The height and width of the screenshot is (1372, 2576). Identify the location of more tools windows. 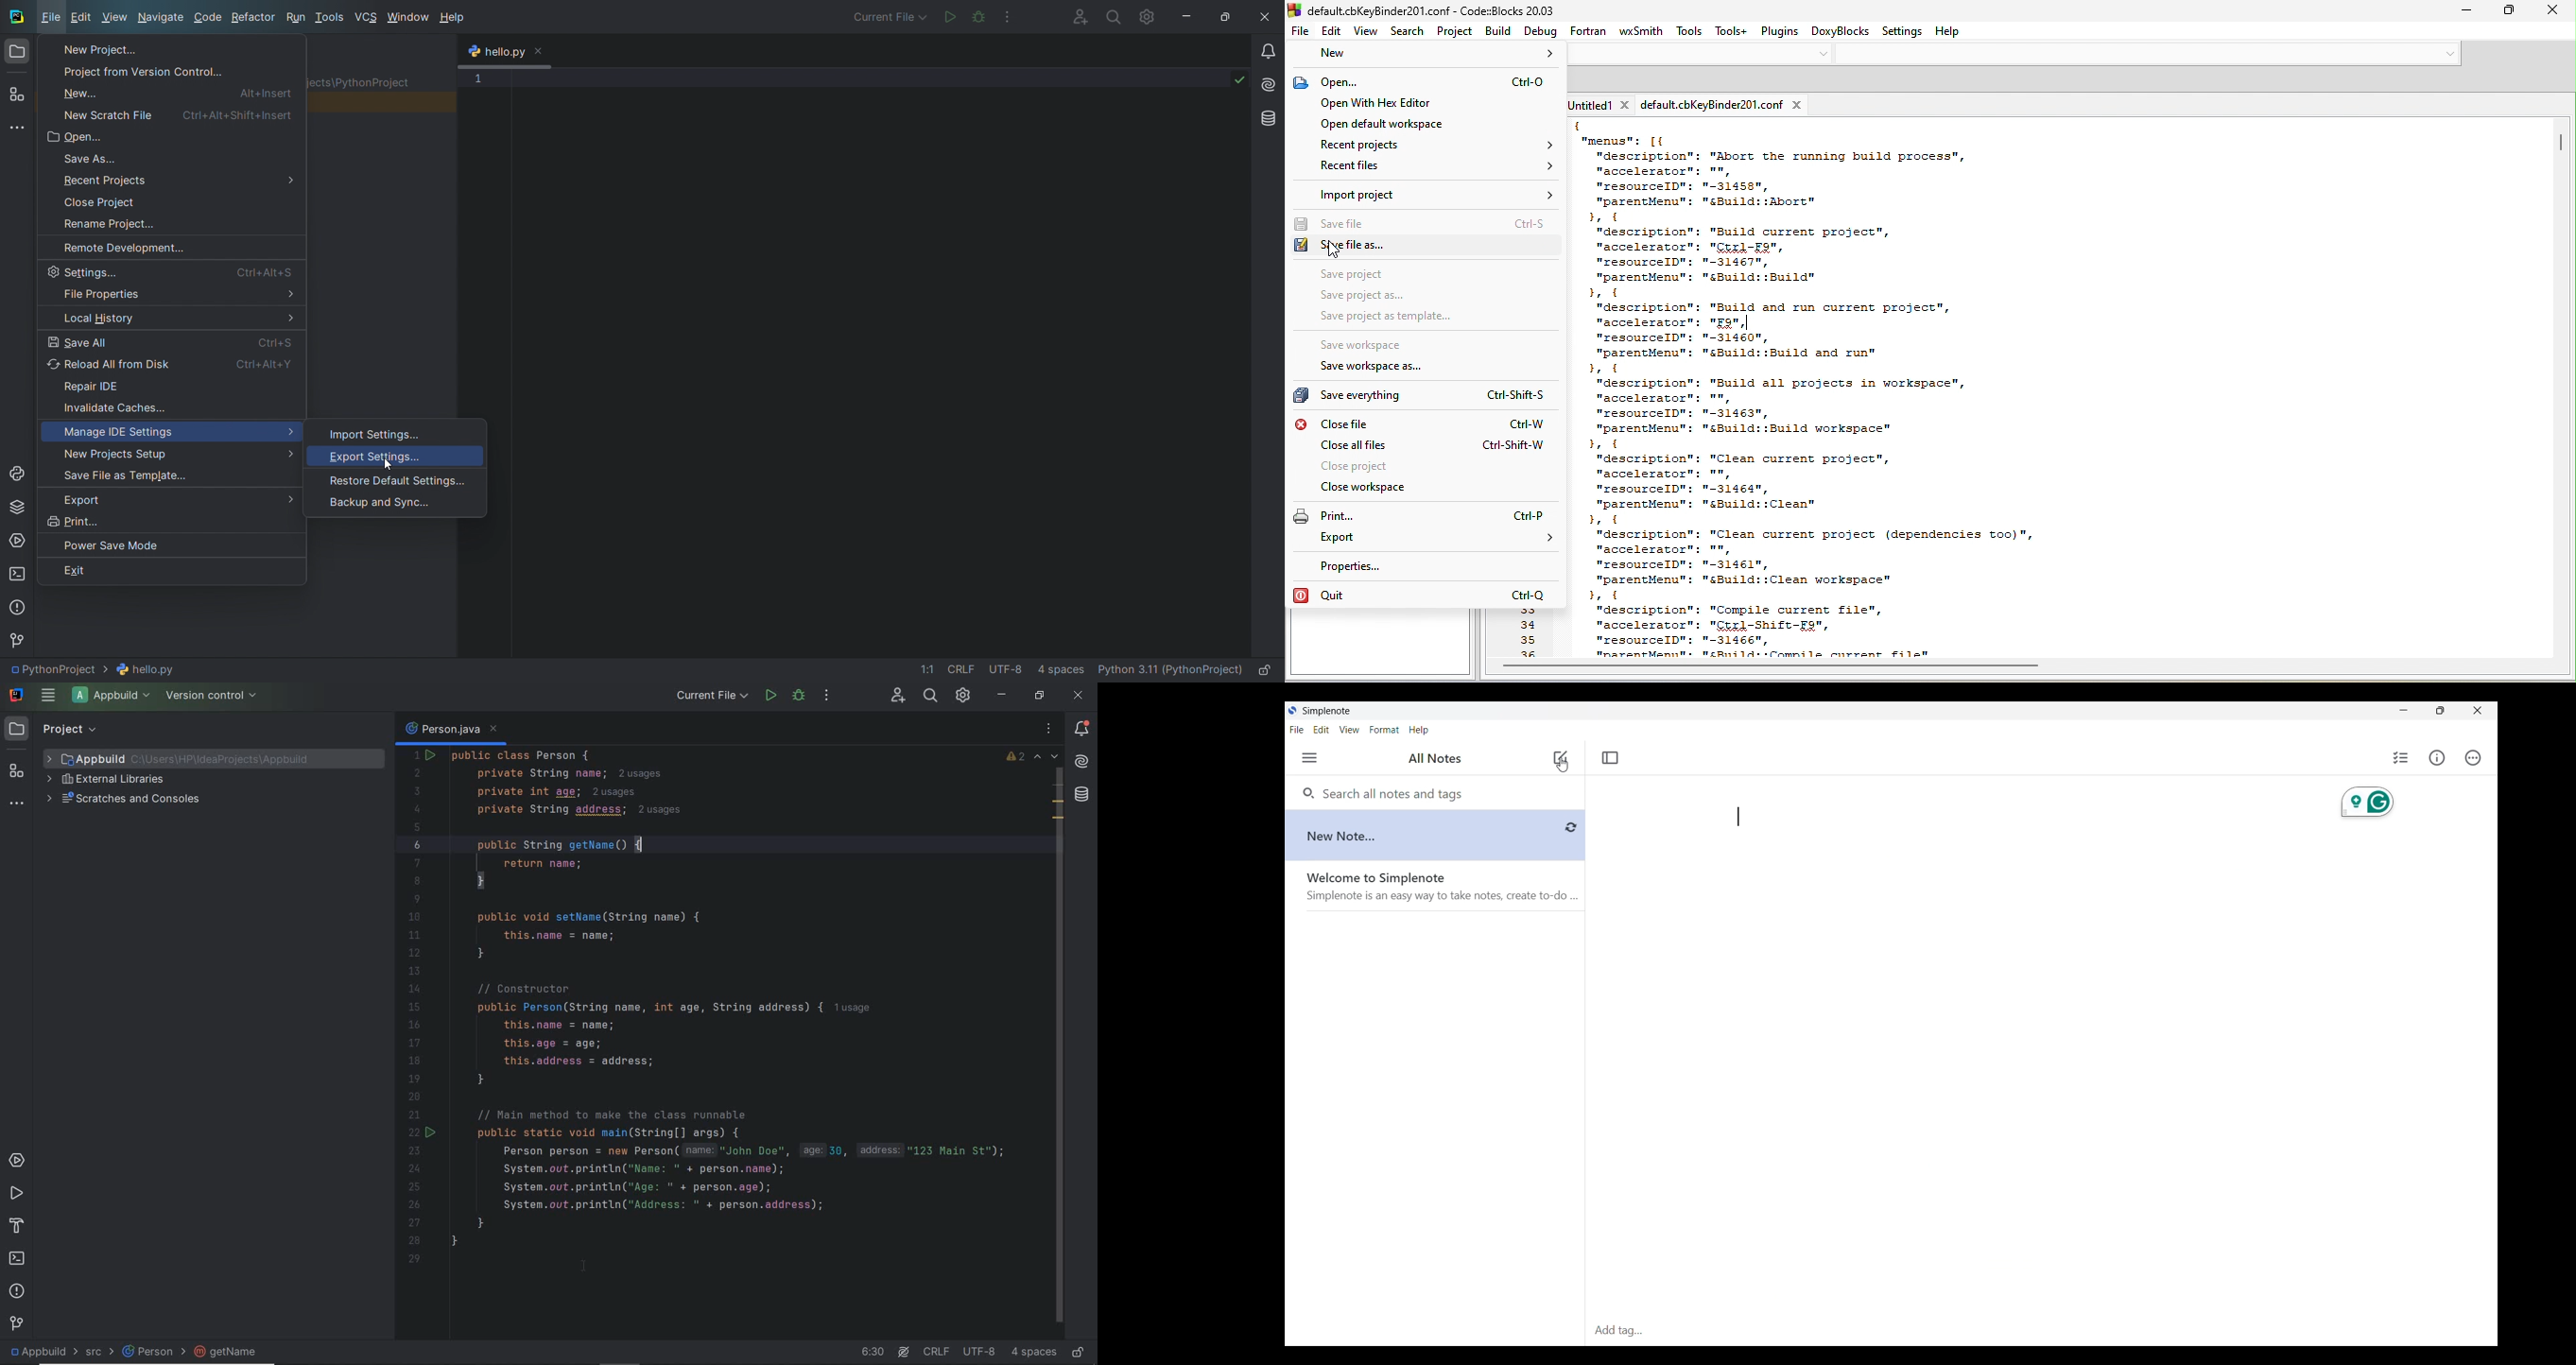
(20, 128).